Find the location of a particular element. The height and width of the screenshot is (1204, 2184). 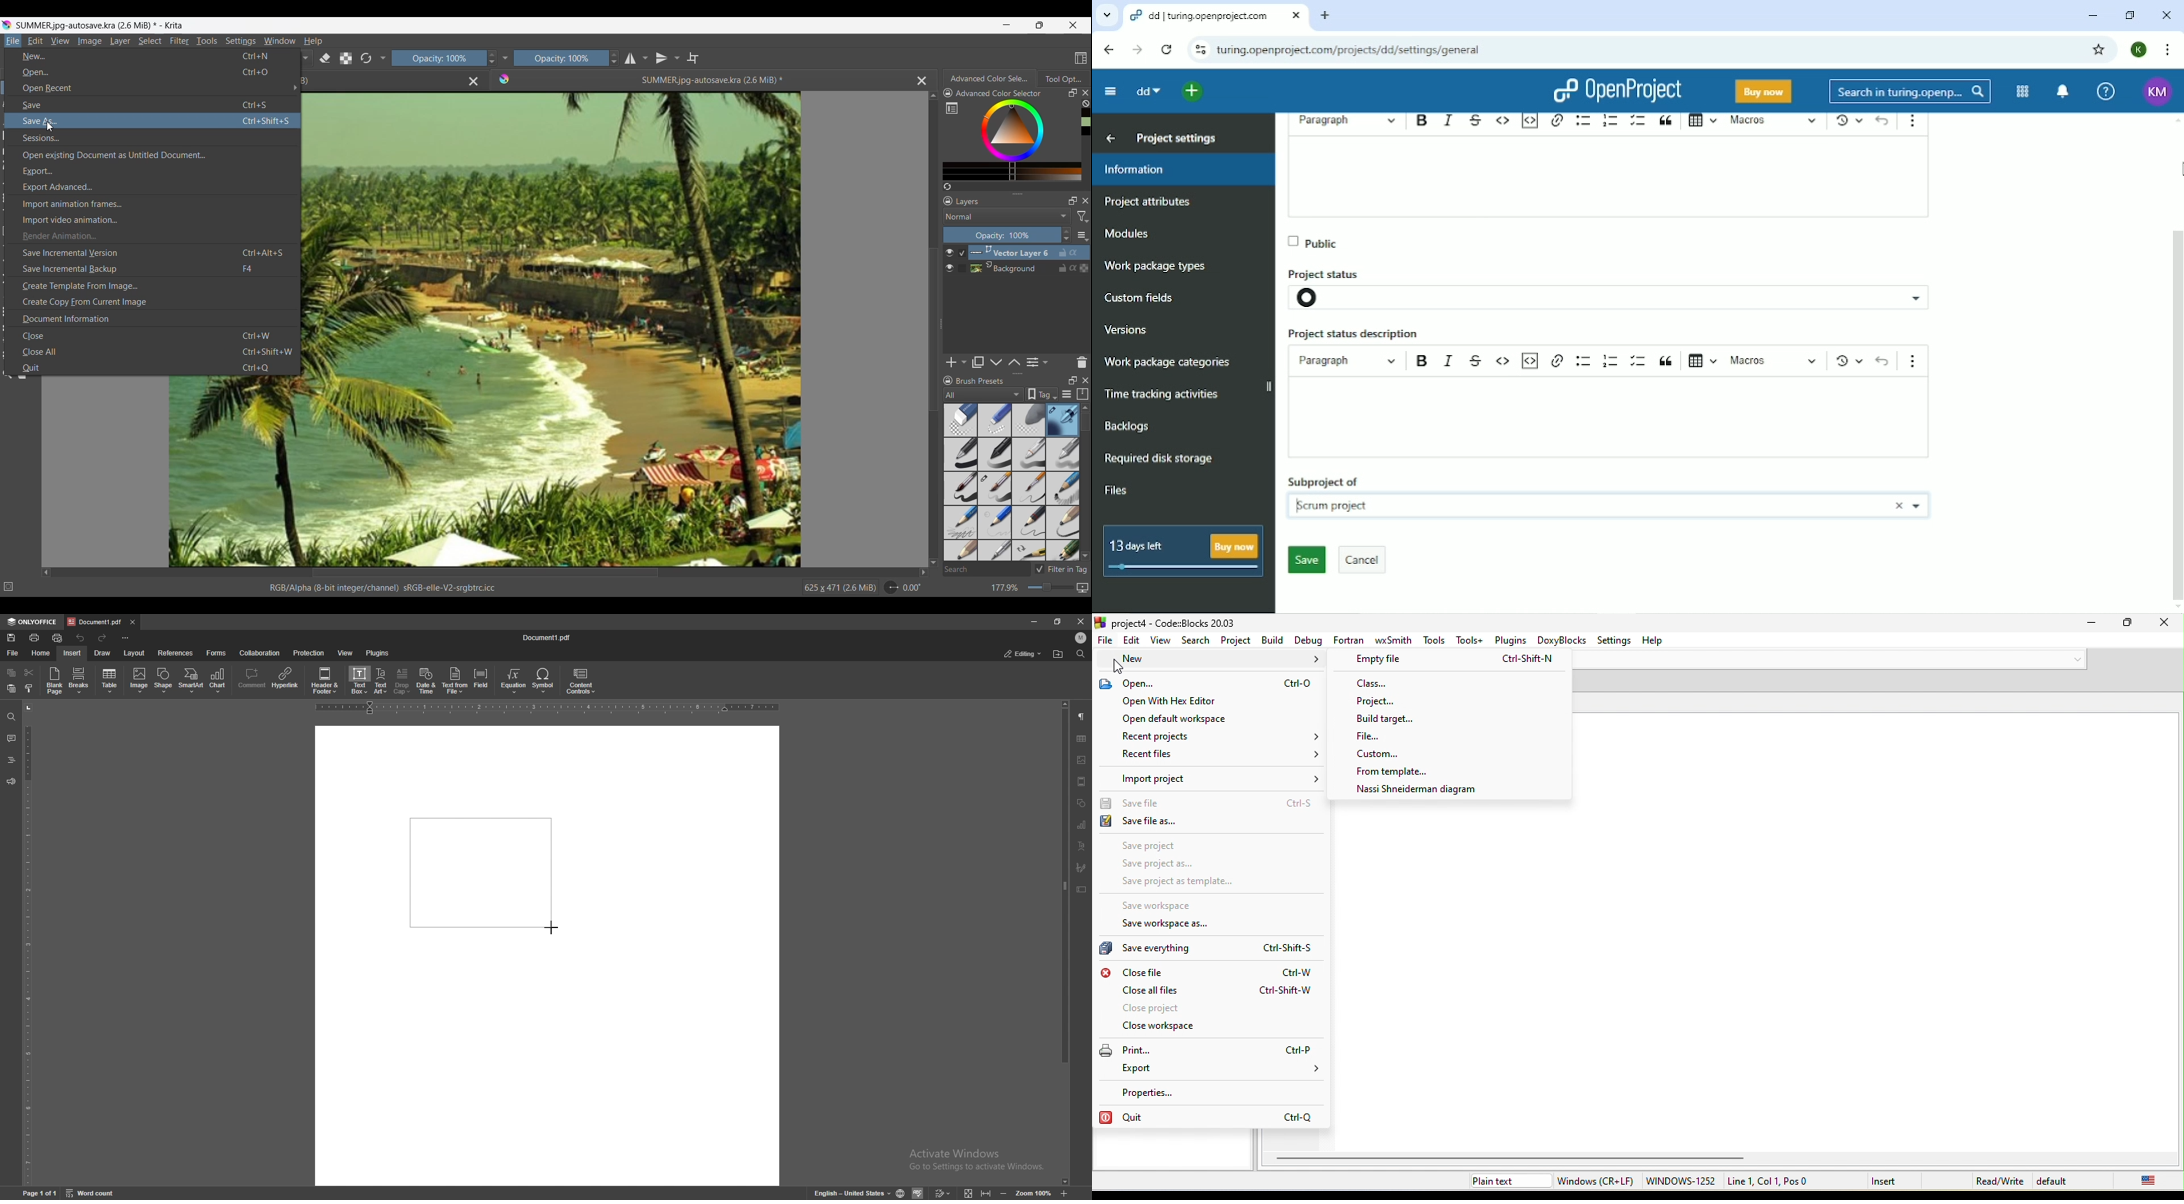

Insert code snippet is located at coordinates (1531, 360).